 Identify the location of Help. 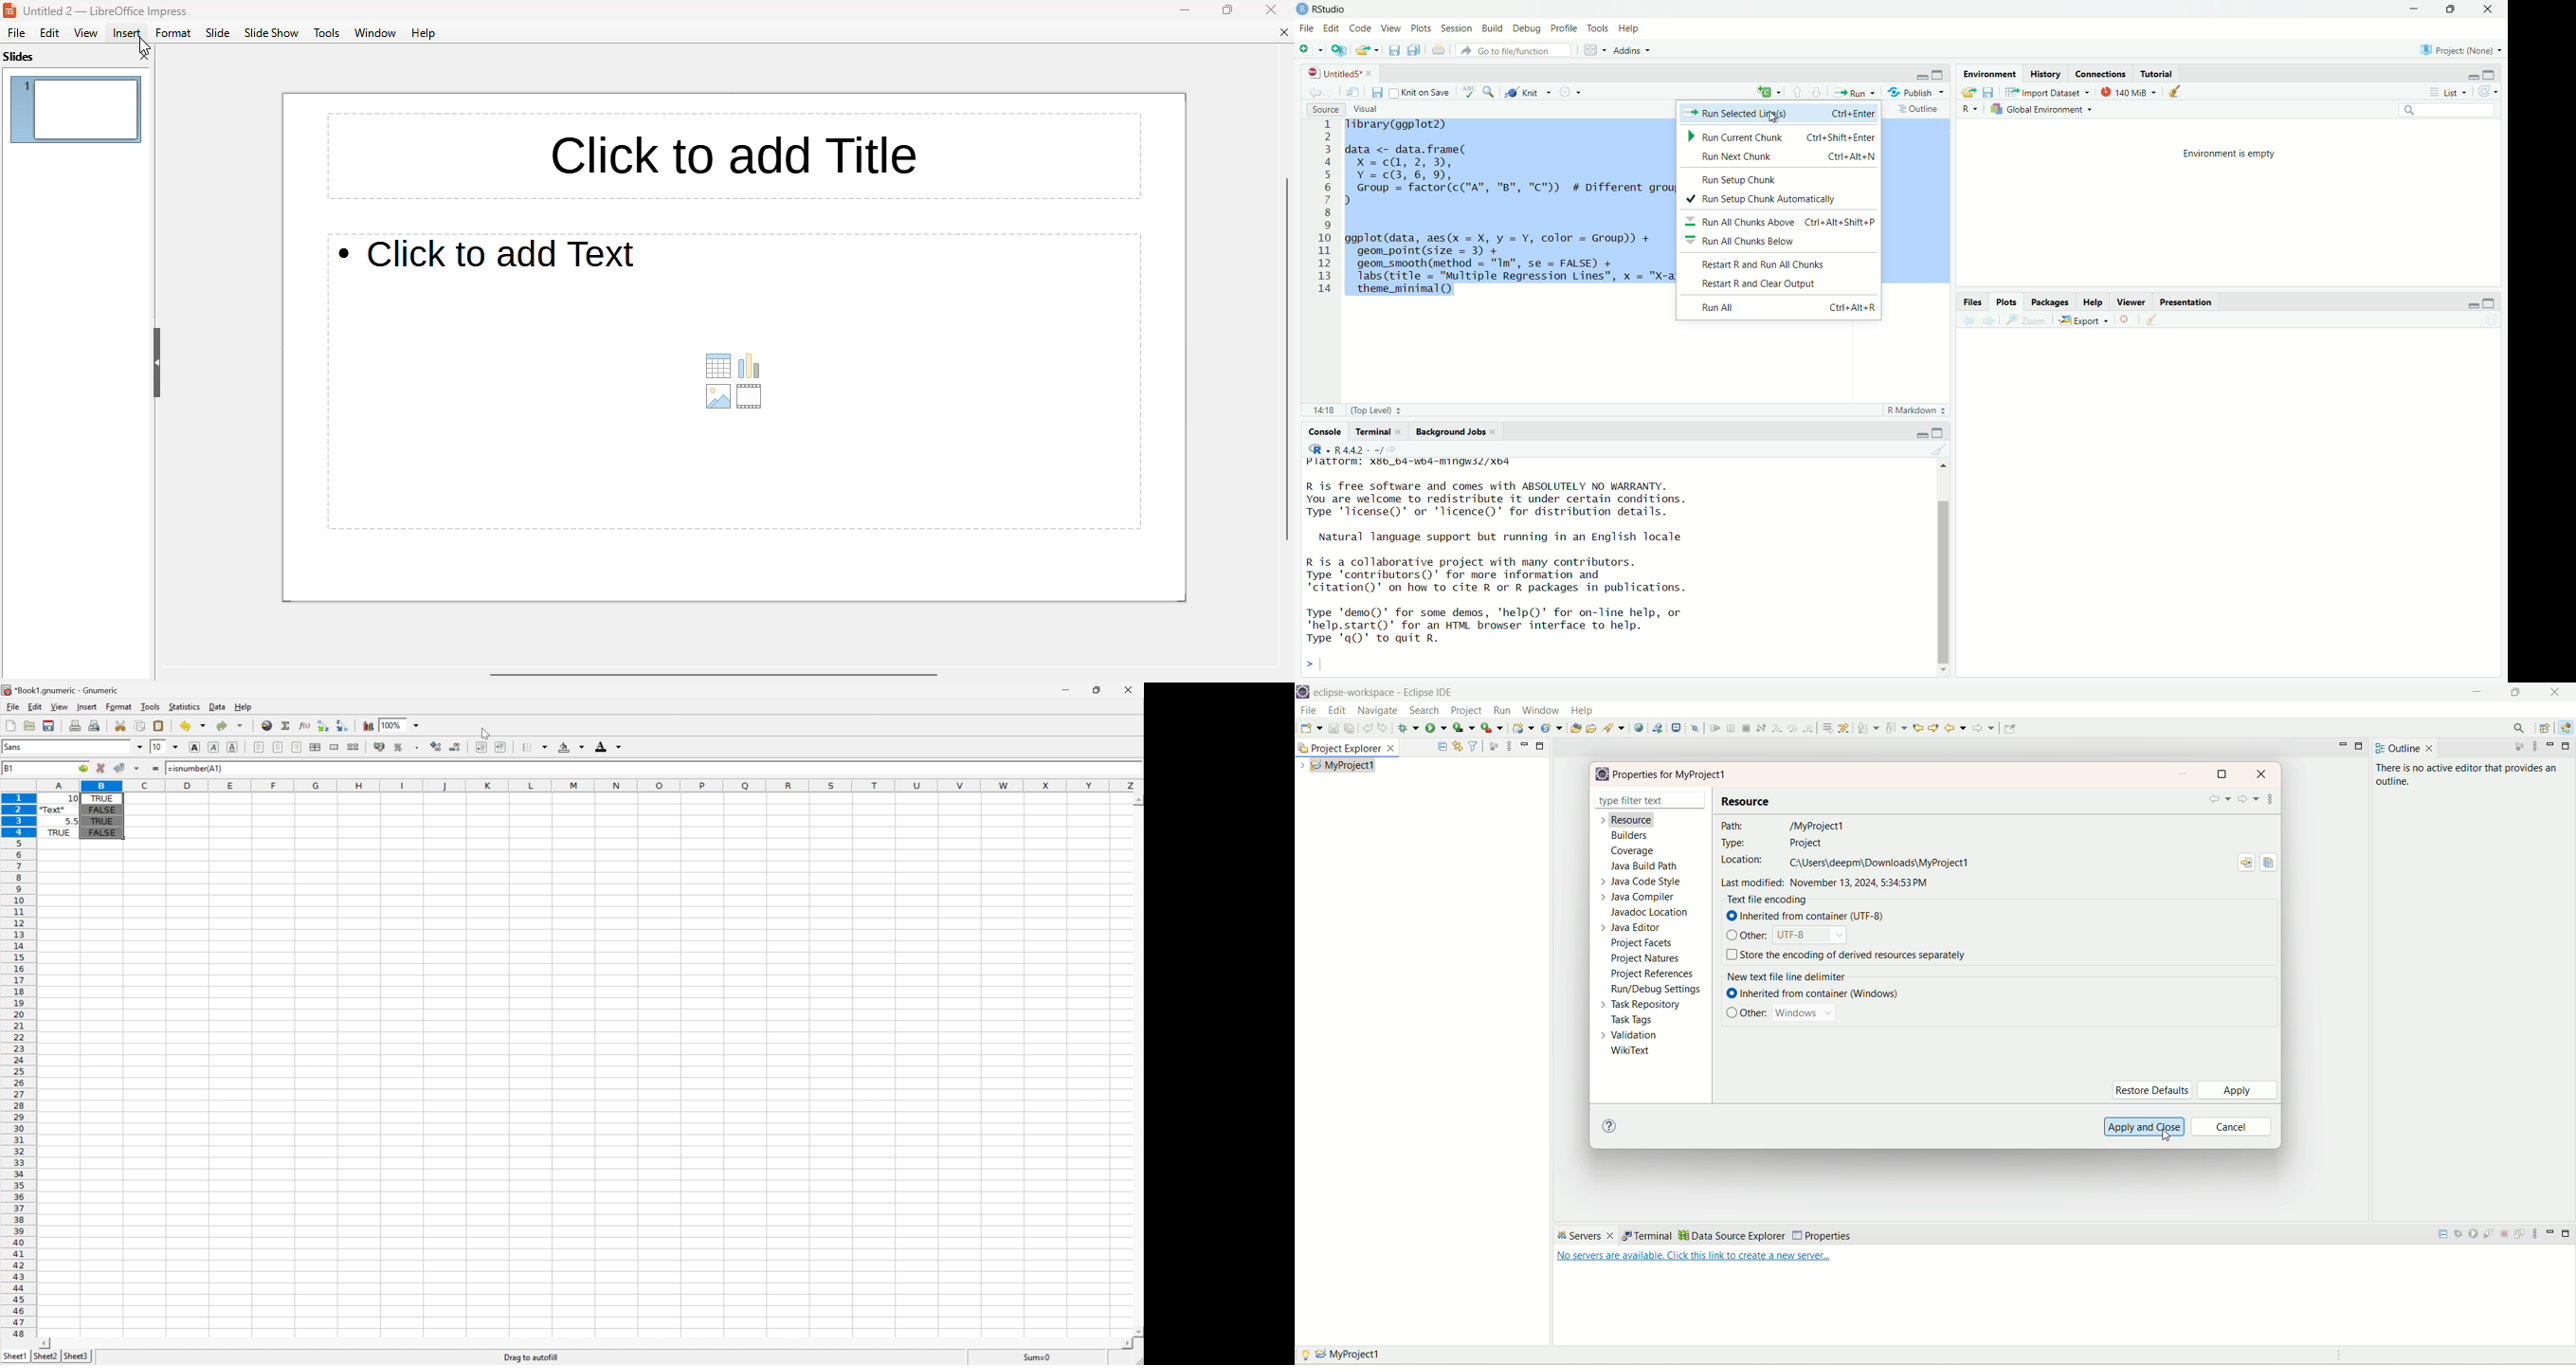
(1633, 28).